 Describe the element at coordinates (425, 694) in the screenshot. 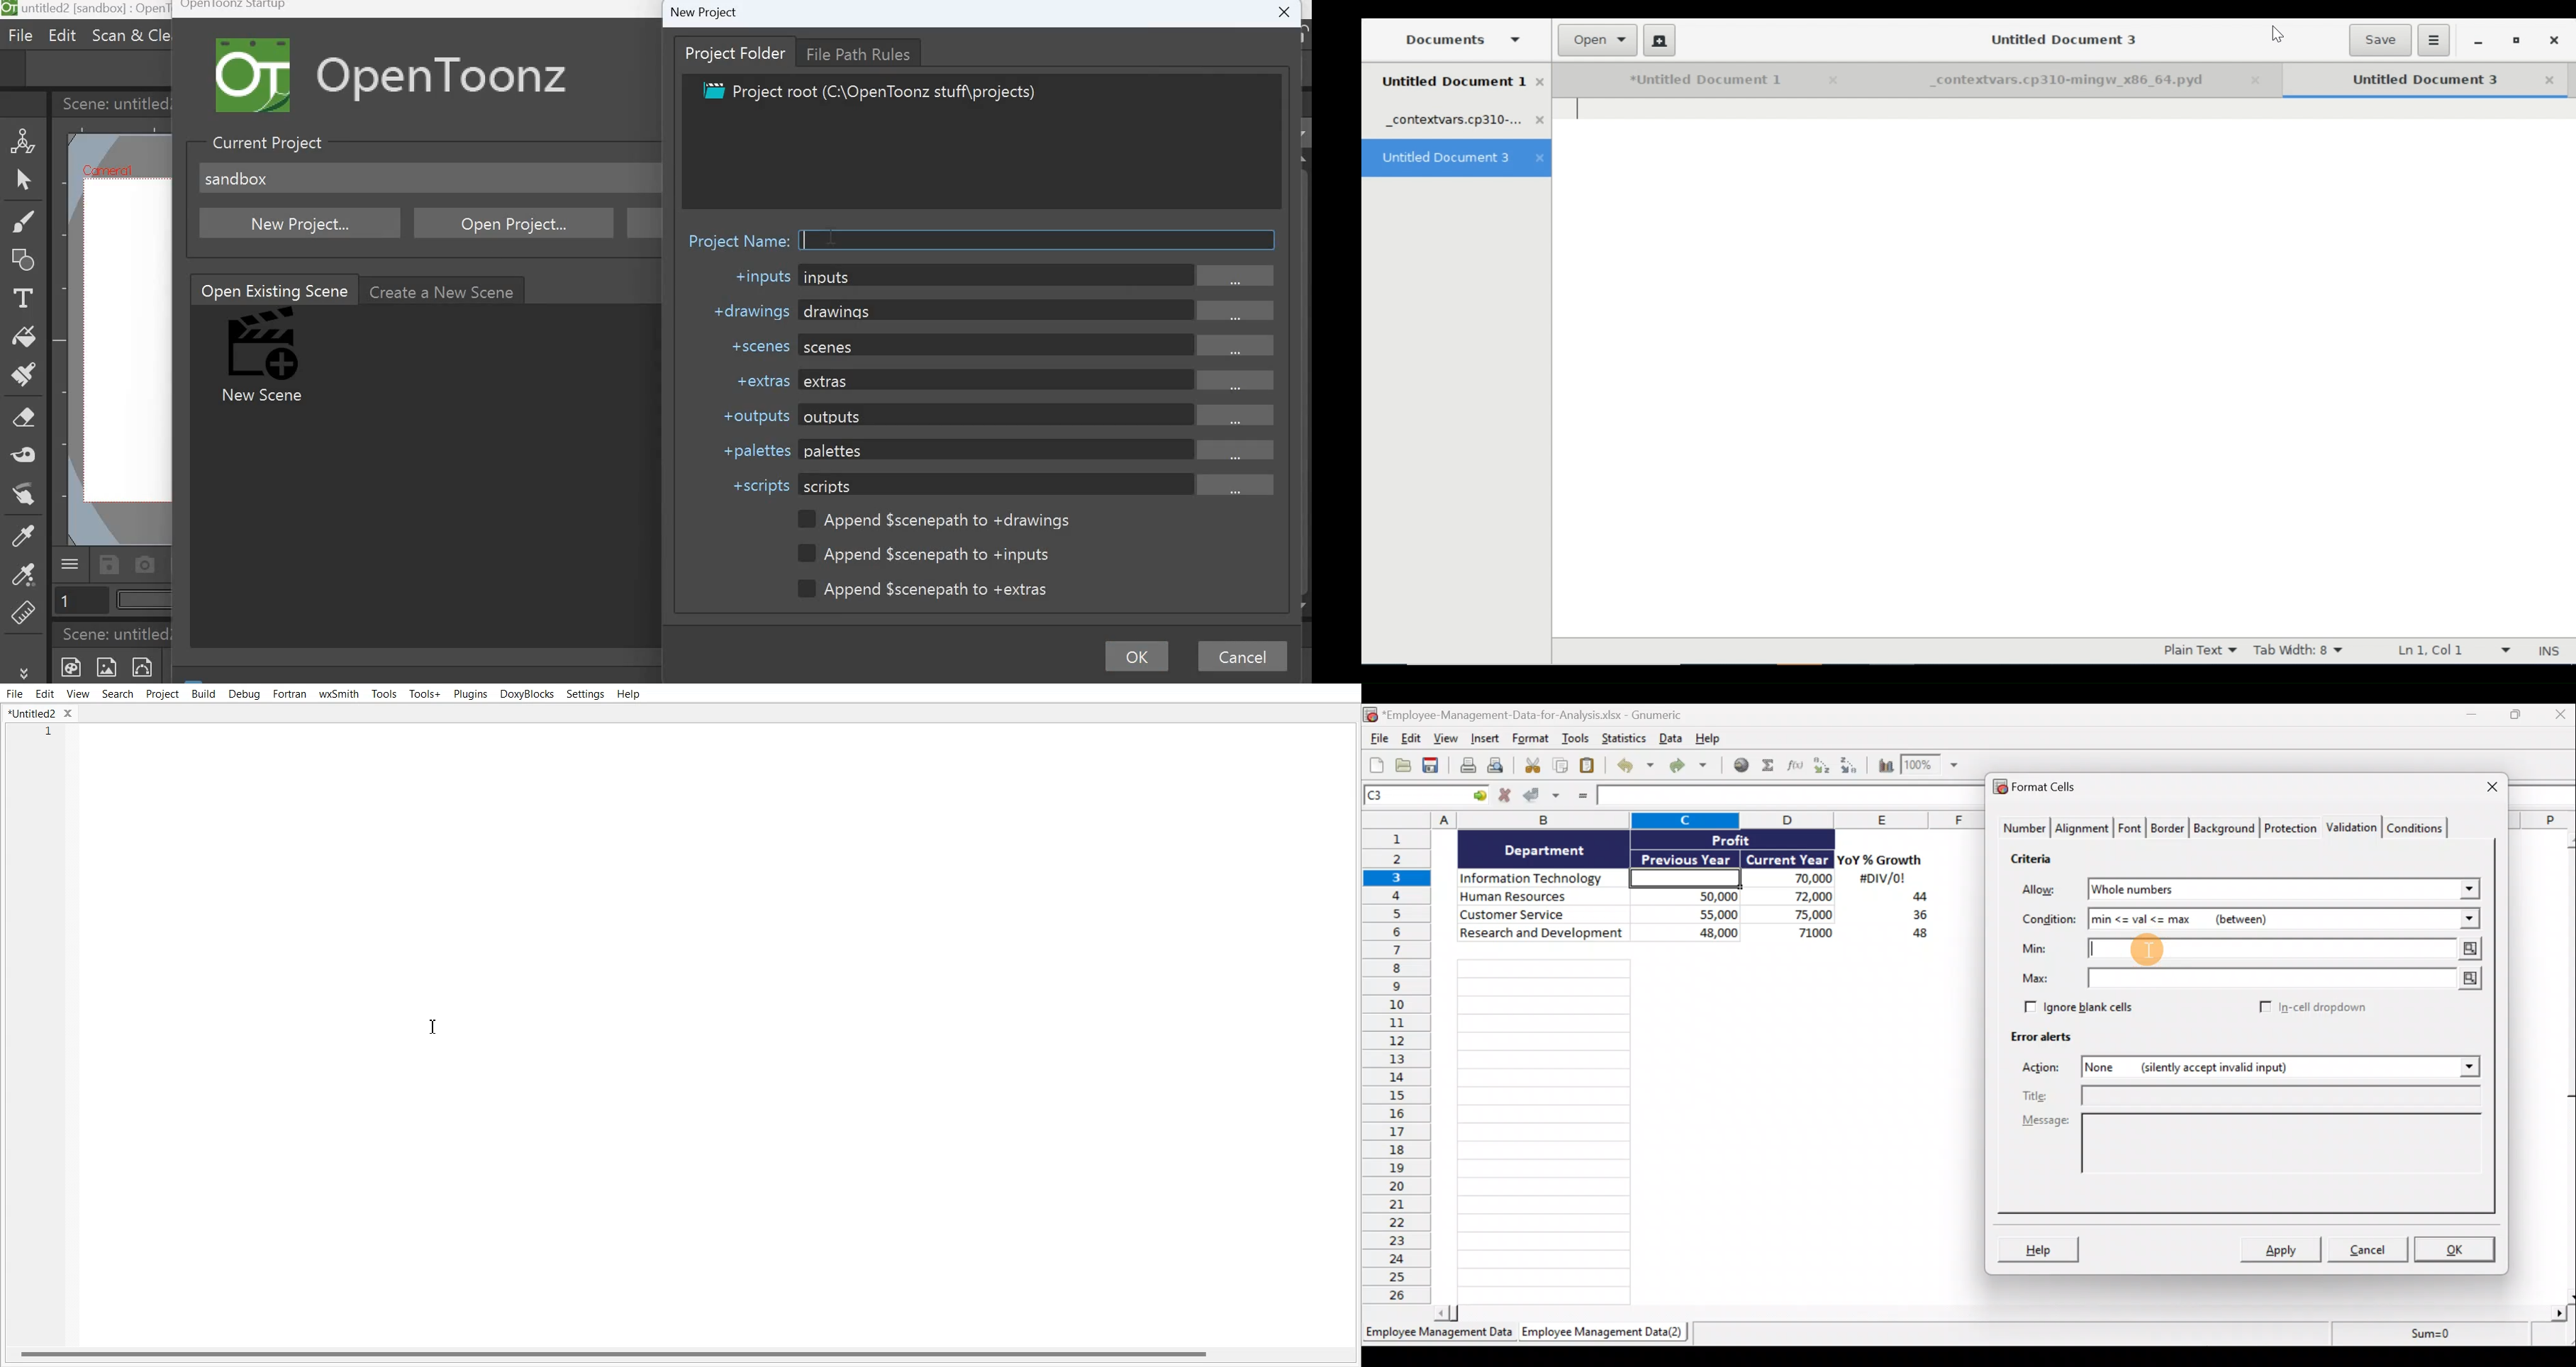

I see `Tools+` at that location.